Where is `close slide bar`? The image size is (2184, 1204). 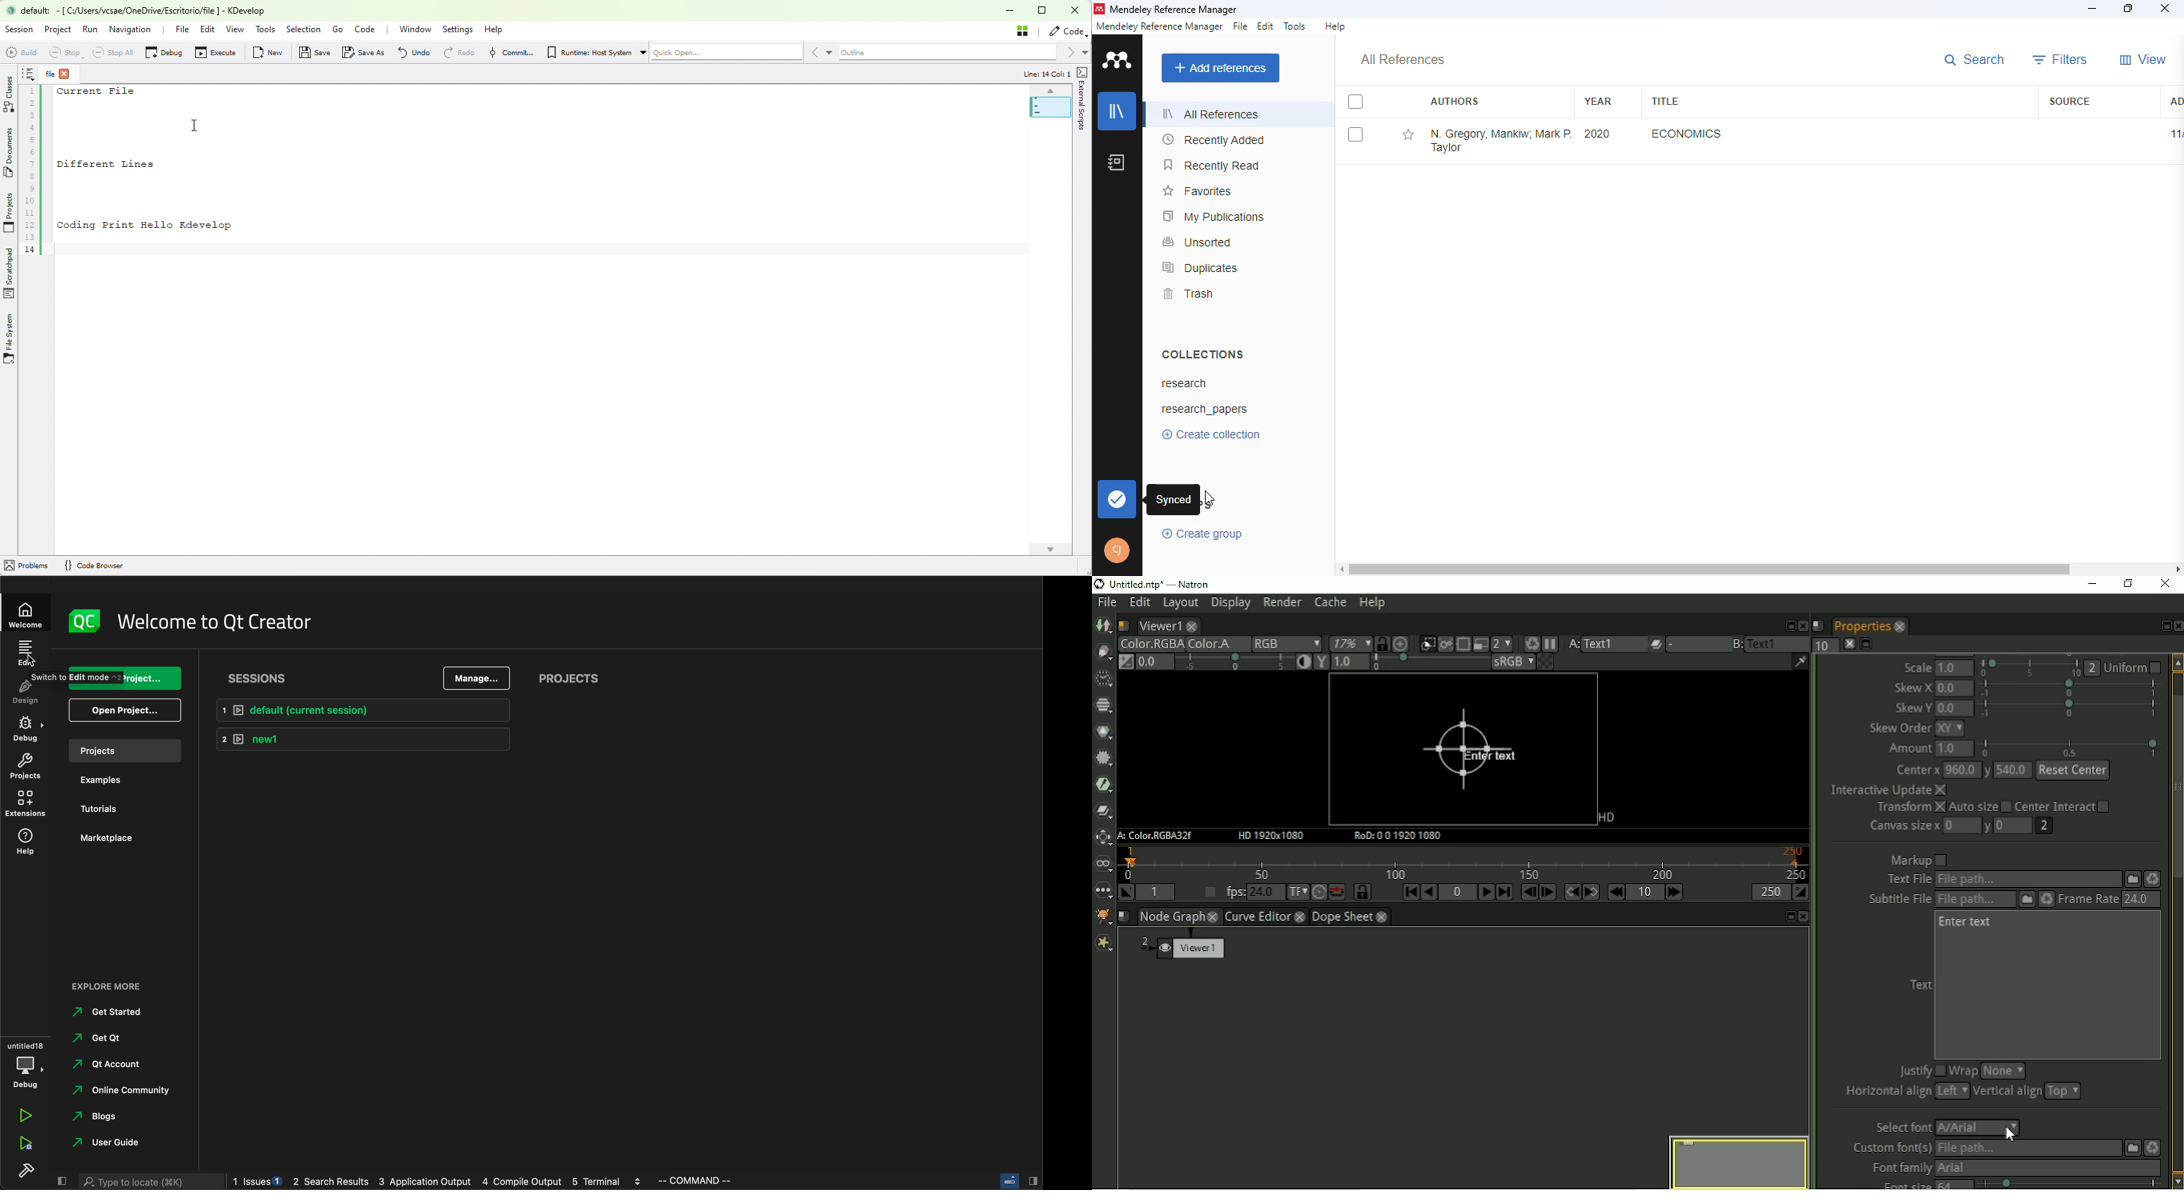
close slide bar is located at coordinates (1019, 1179).